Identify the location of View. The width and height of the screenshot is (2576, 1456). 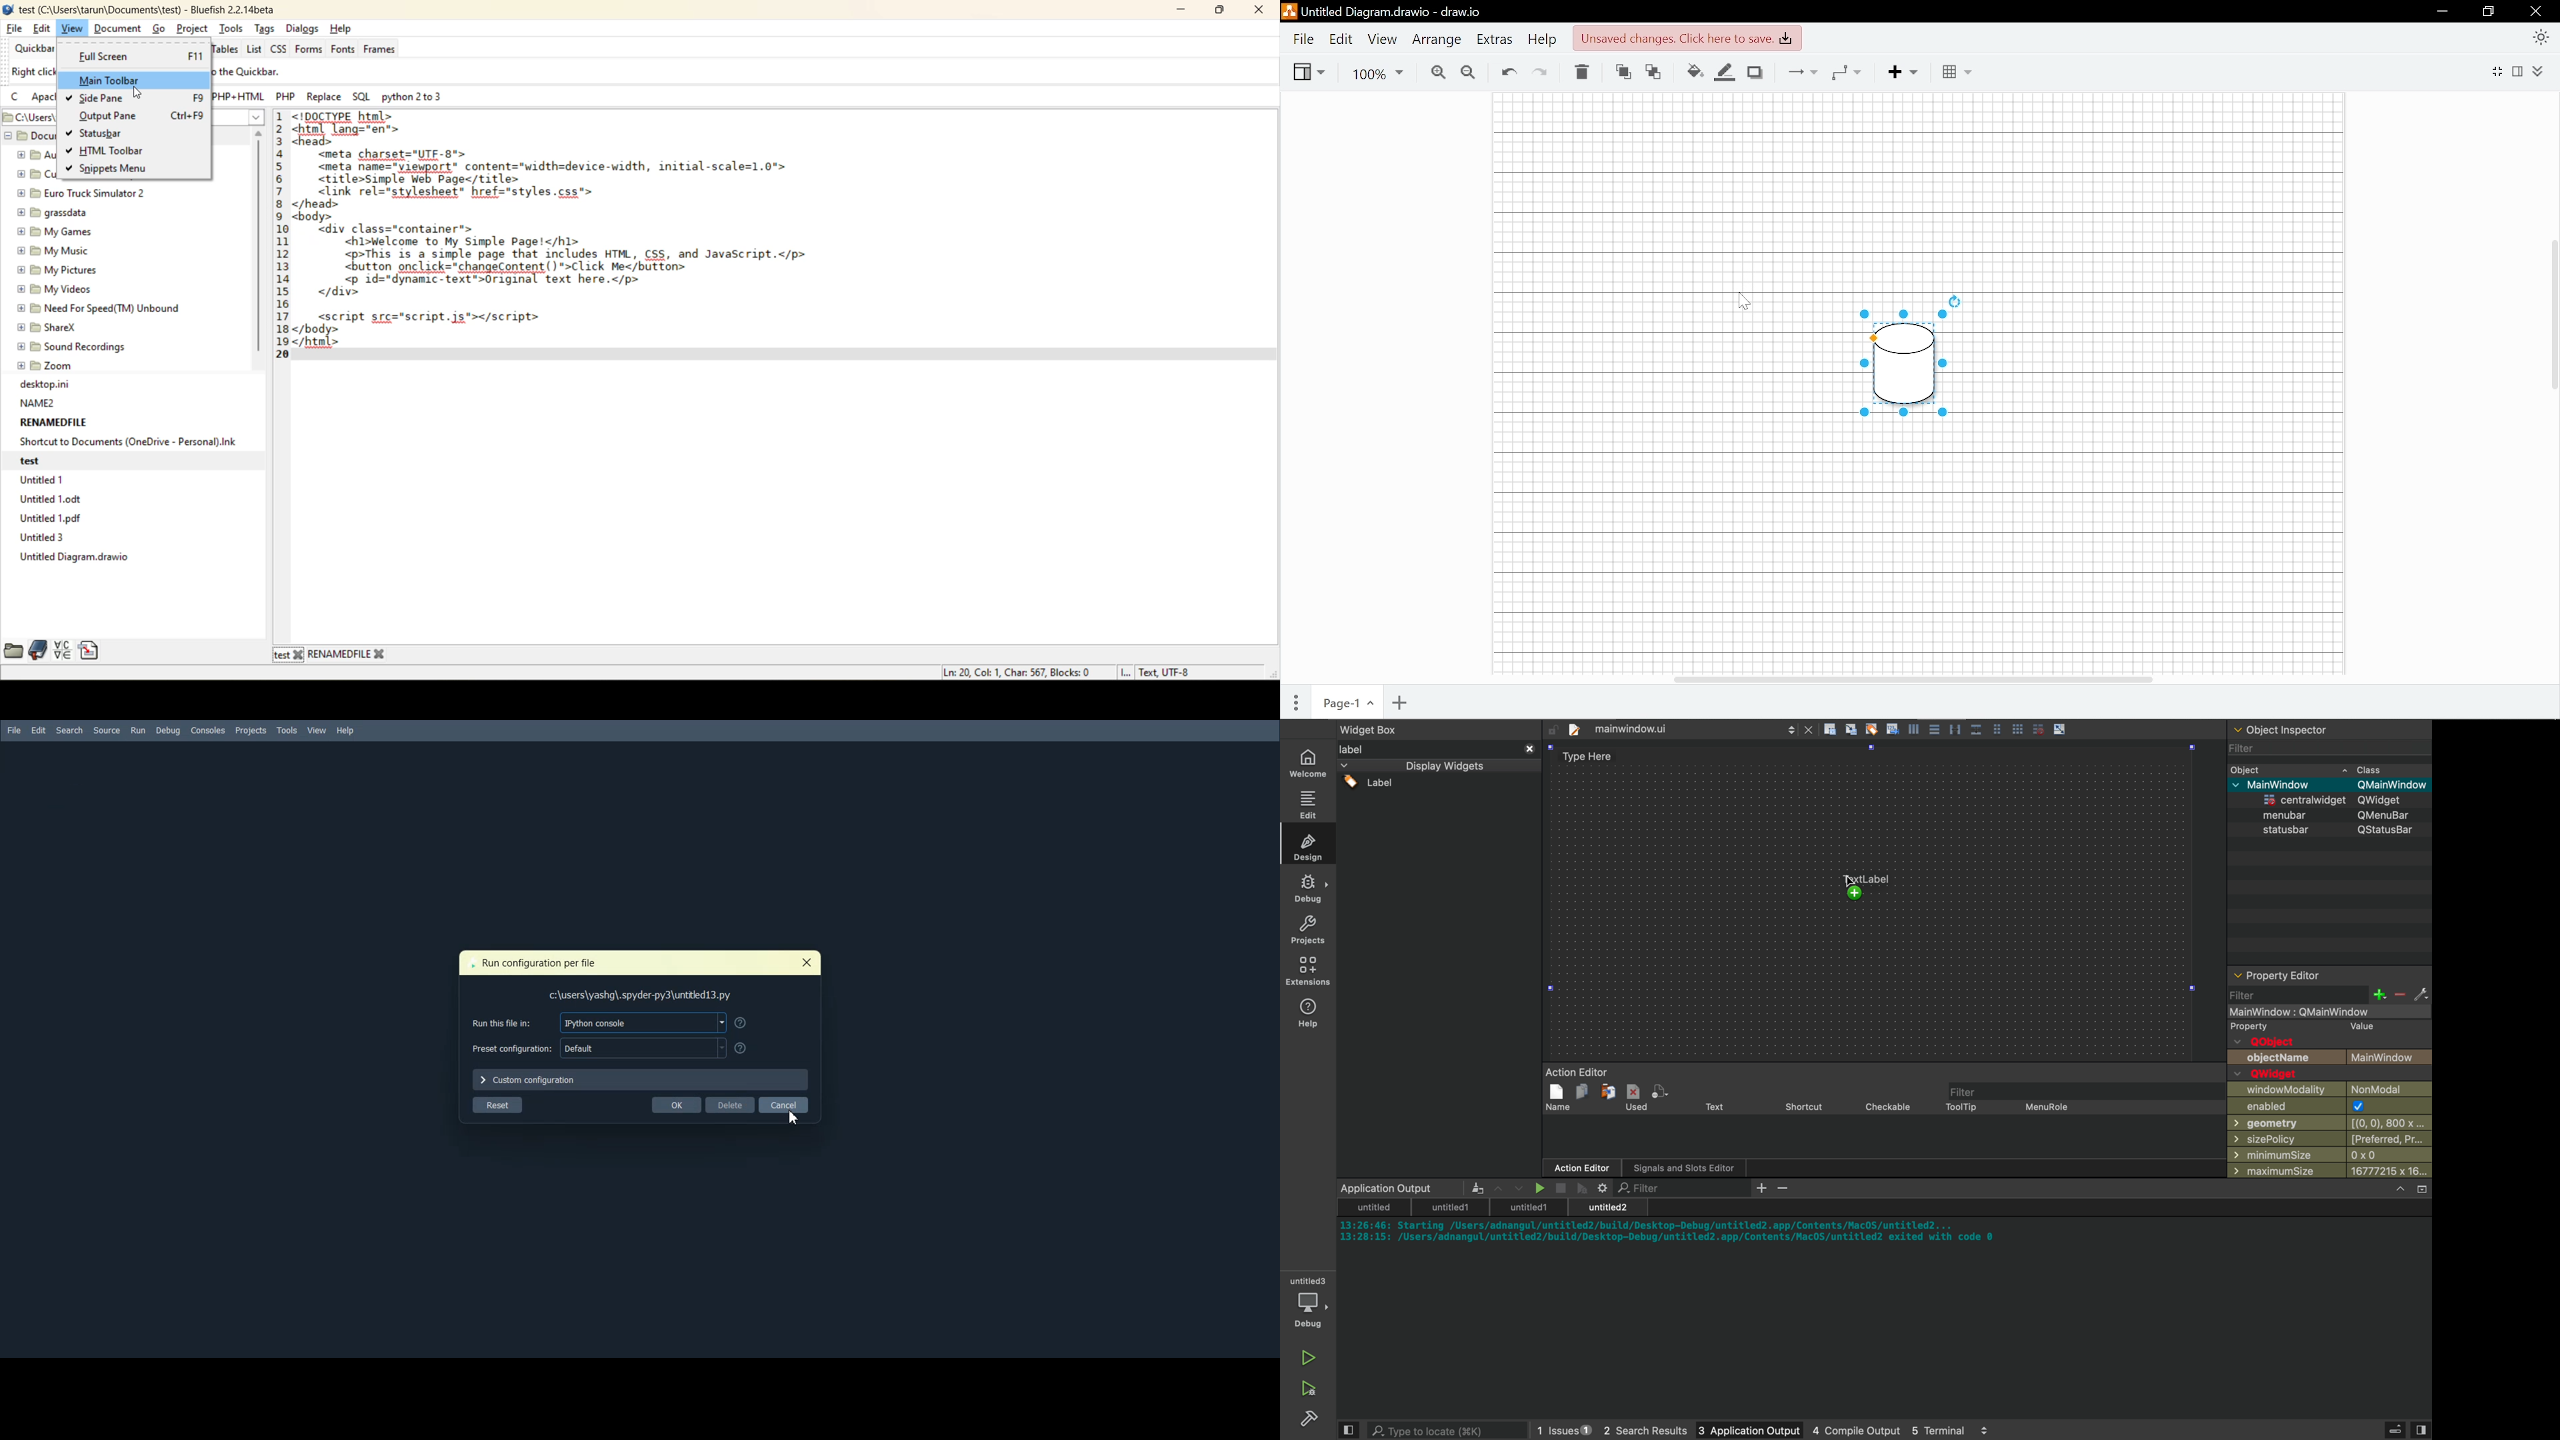
(1381, 40).